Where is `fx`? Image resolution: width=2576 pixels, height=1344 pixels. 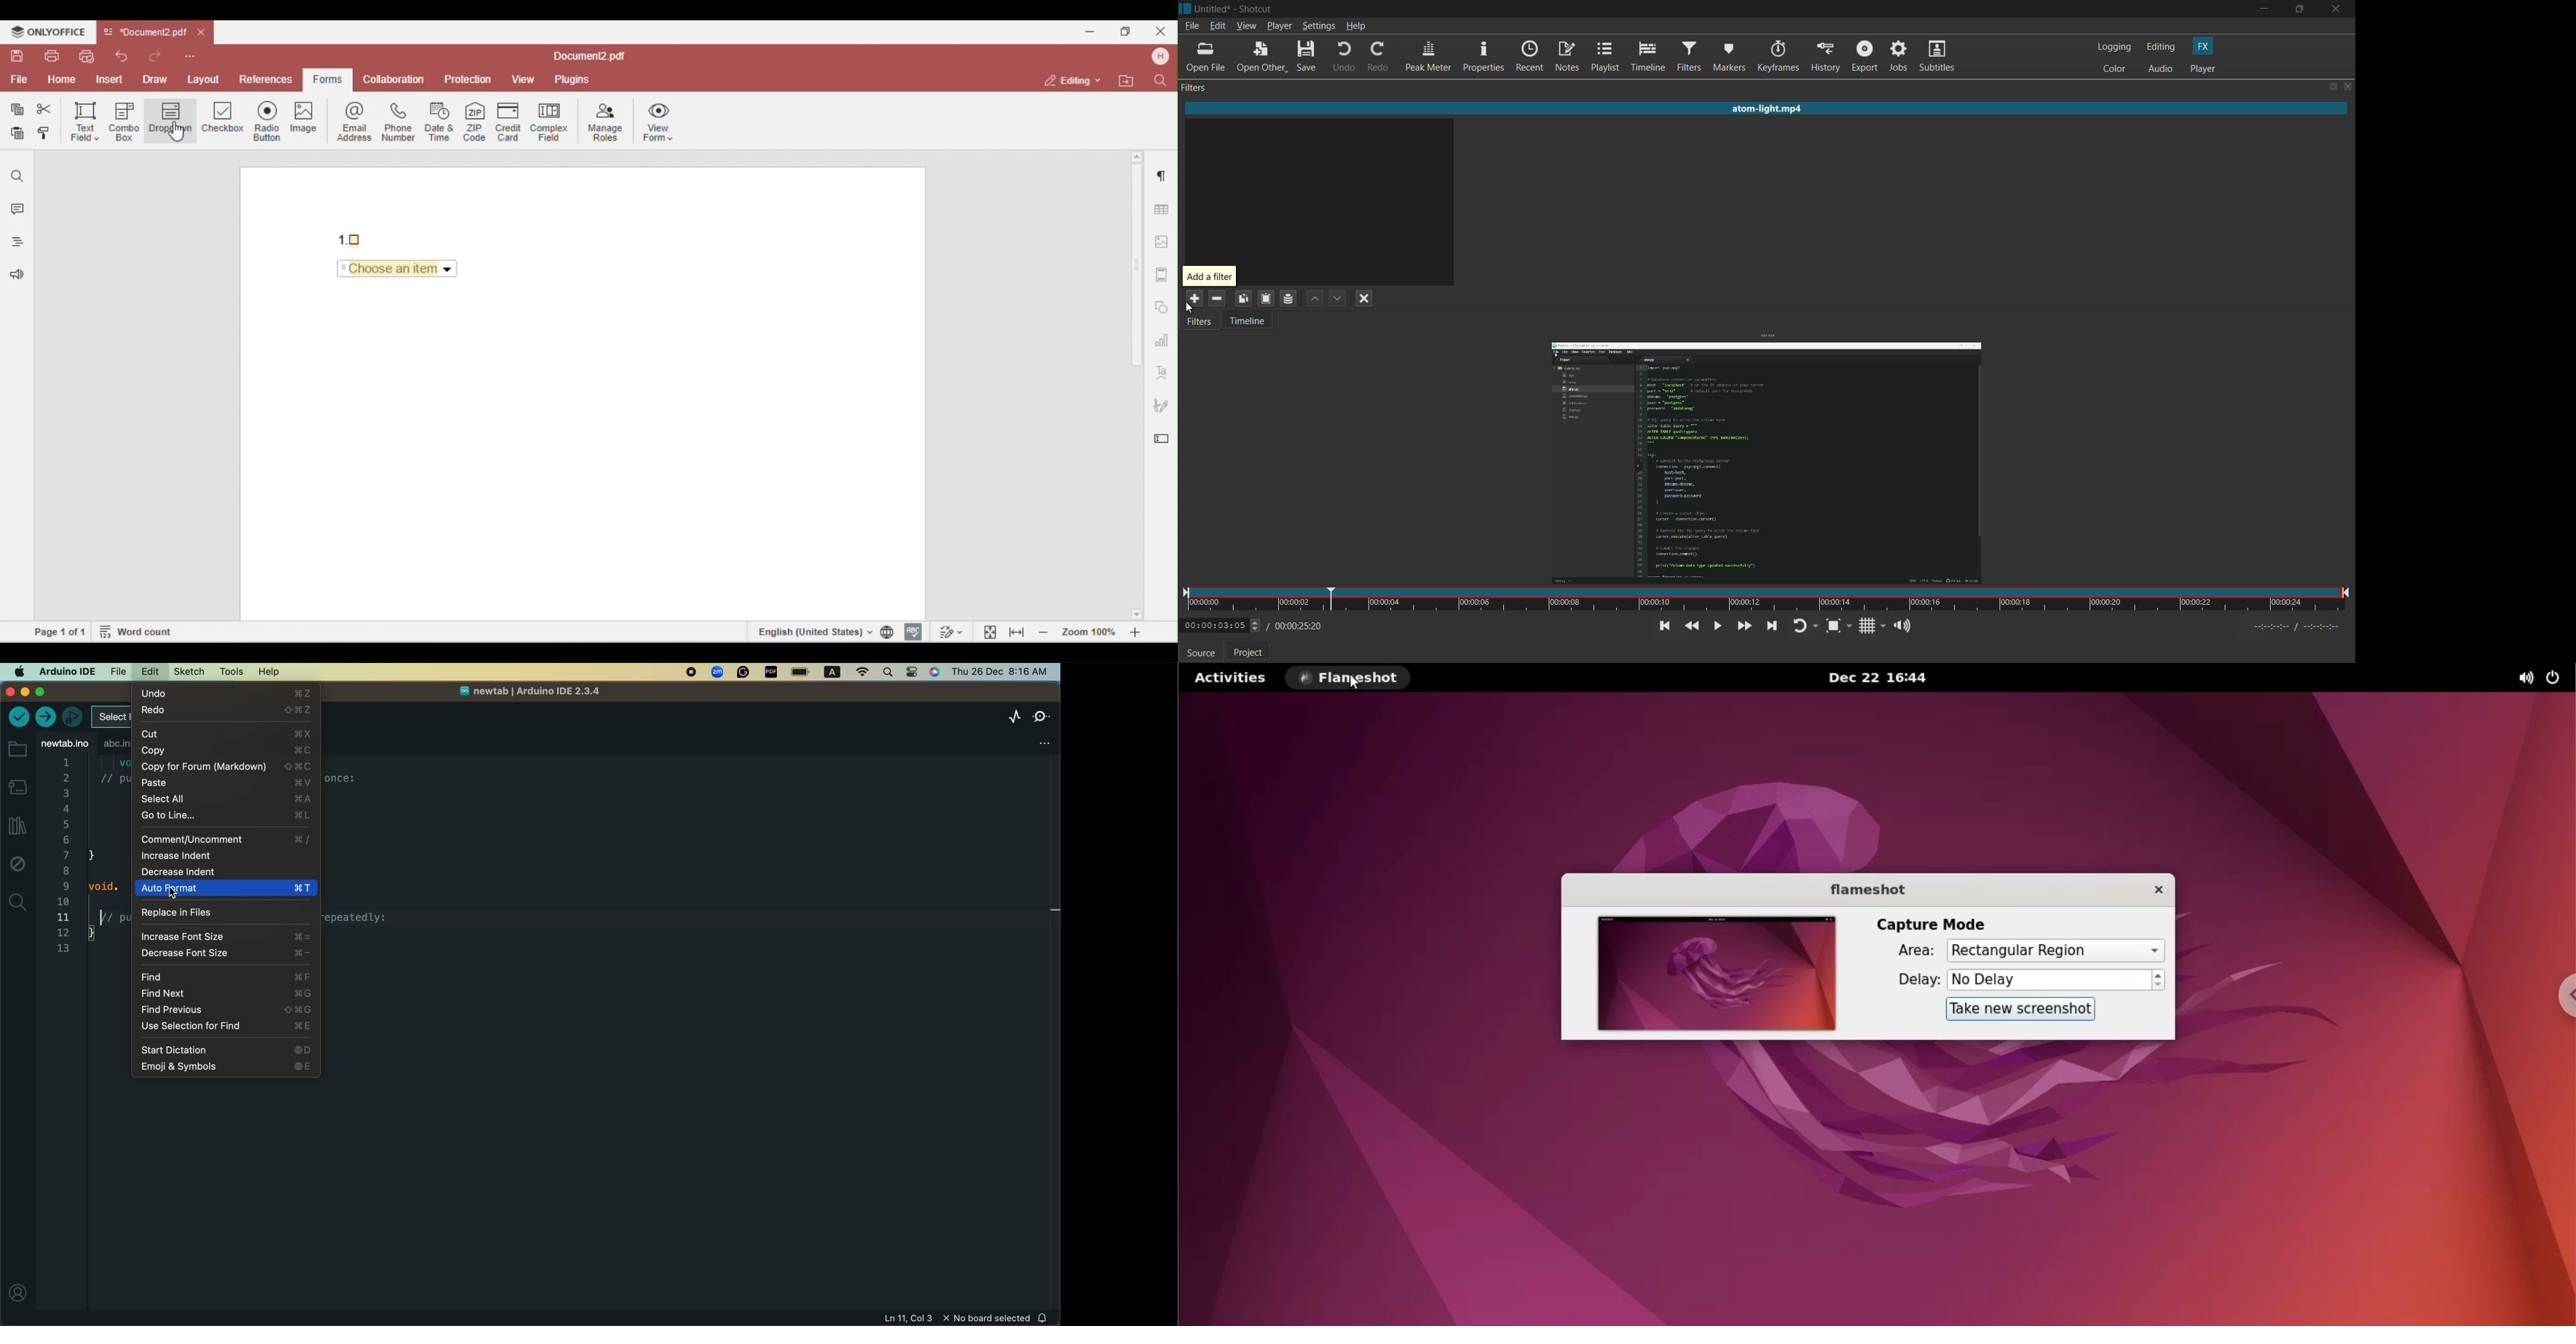 fx is located at coordinates (2206, 47).